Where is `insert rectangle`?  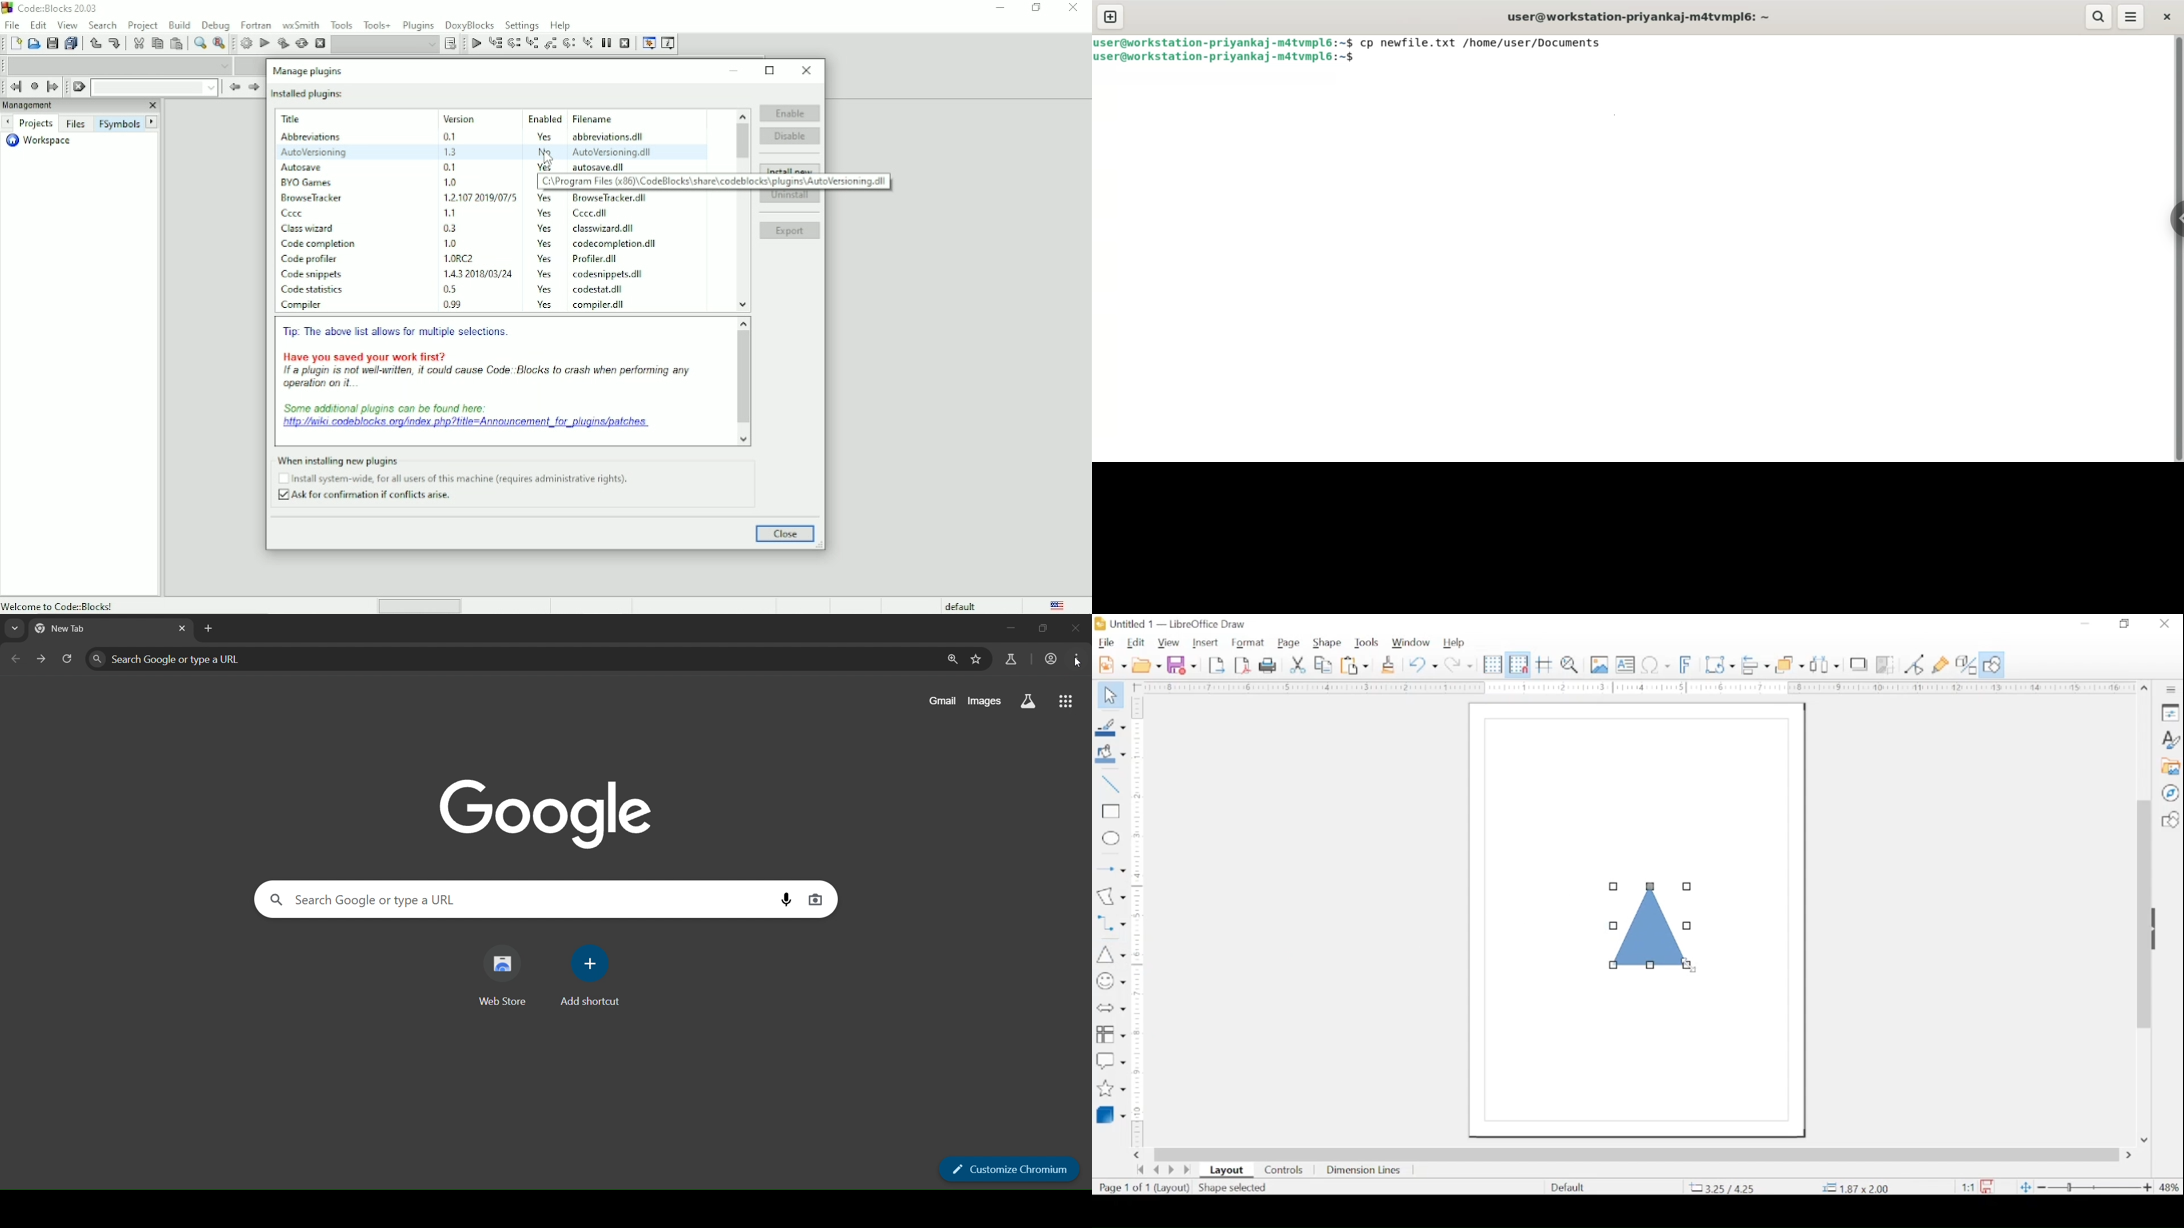 insert rectangle is located at coordinates (1110, 813).